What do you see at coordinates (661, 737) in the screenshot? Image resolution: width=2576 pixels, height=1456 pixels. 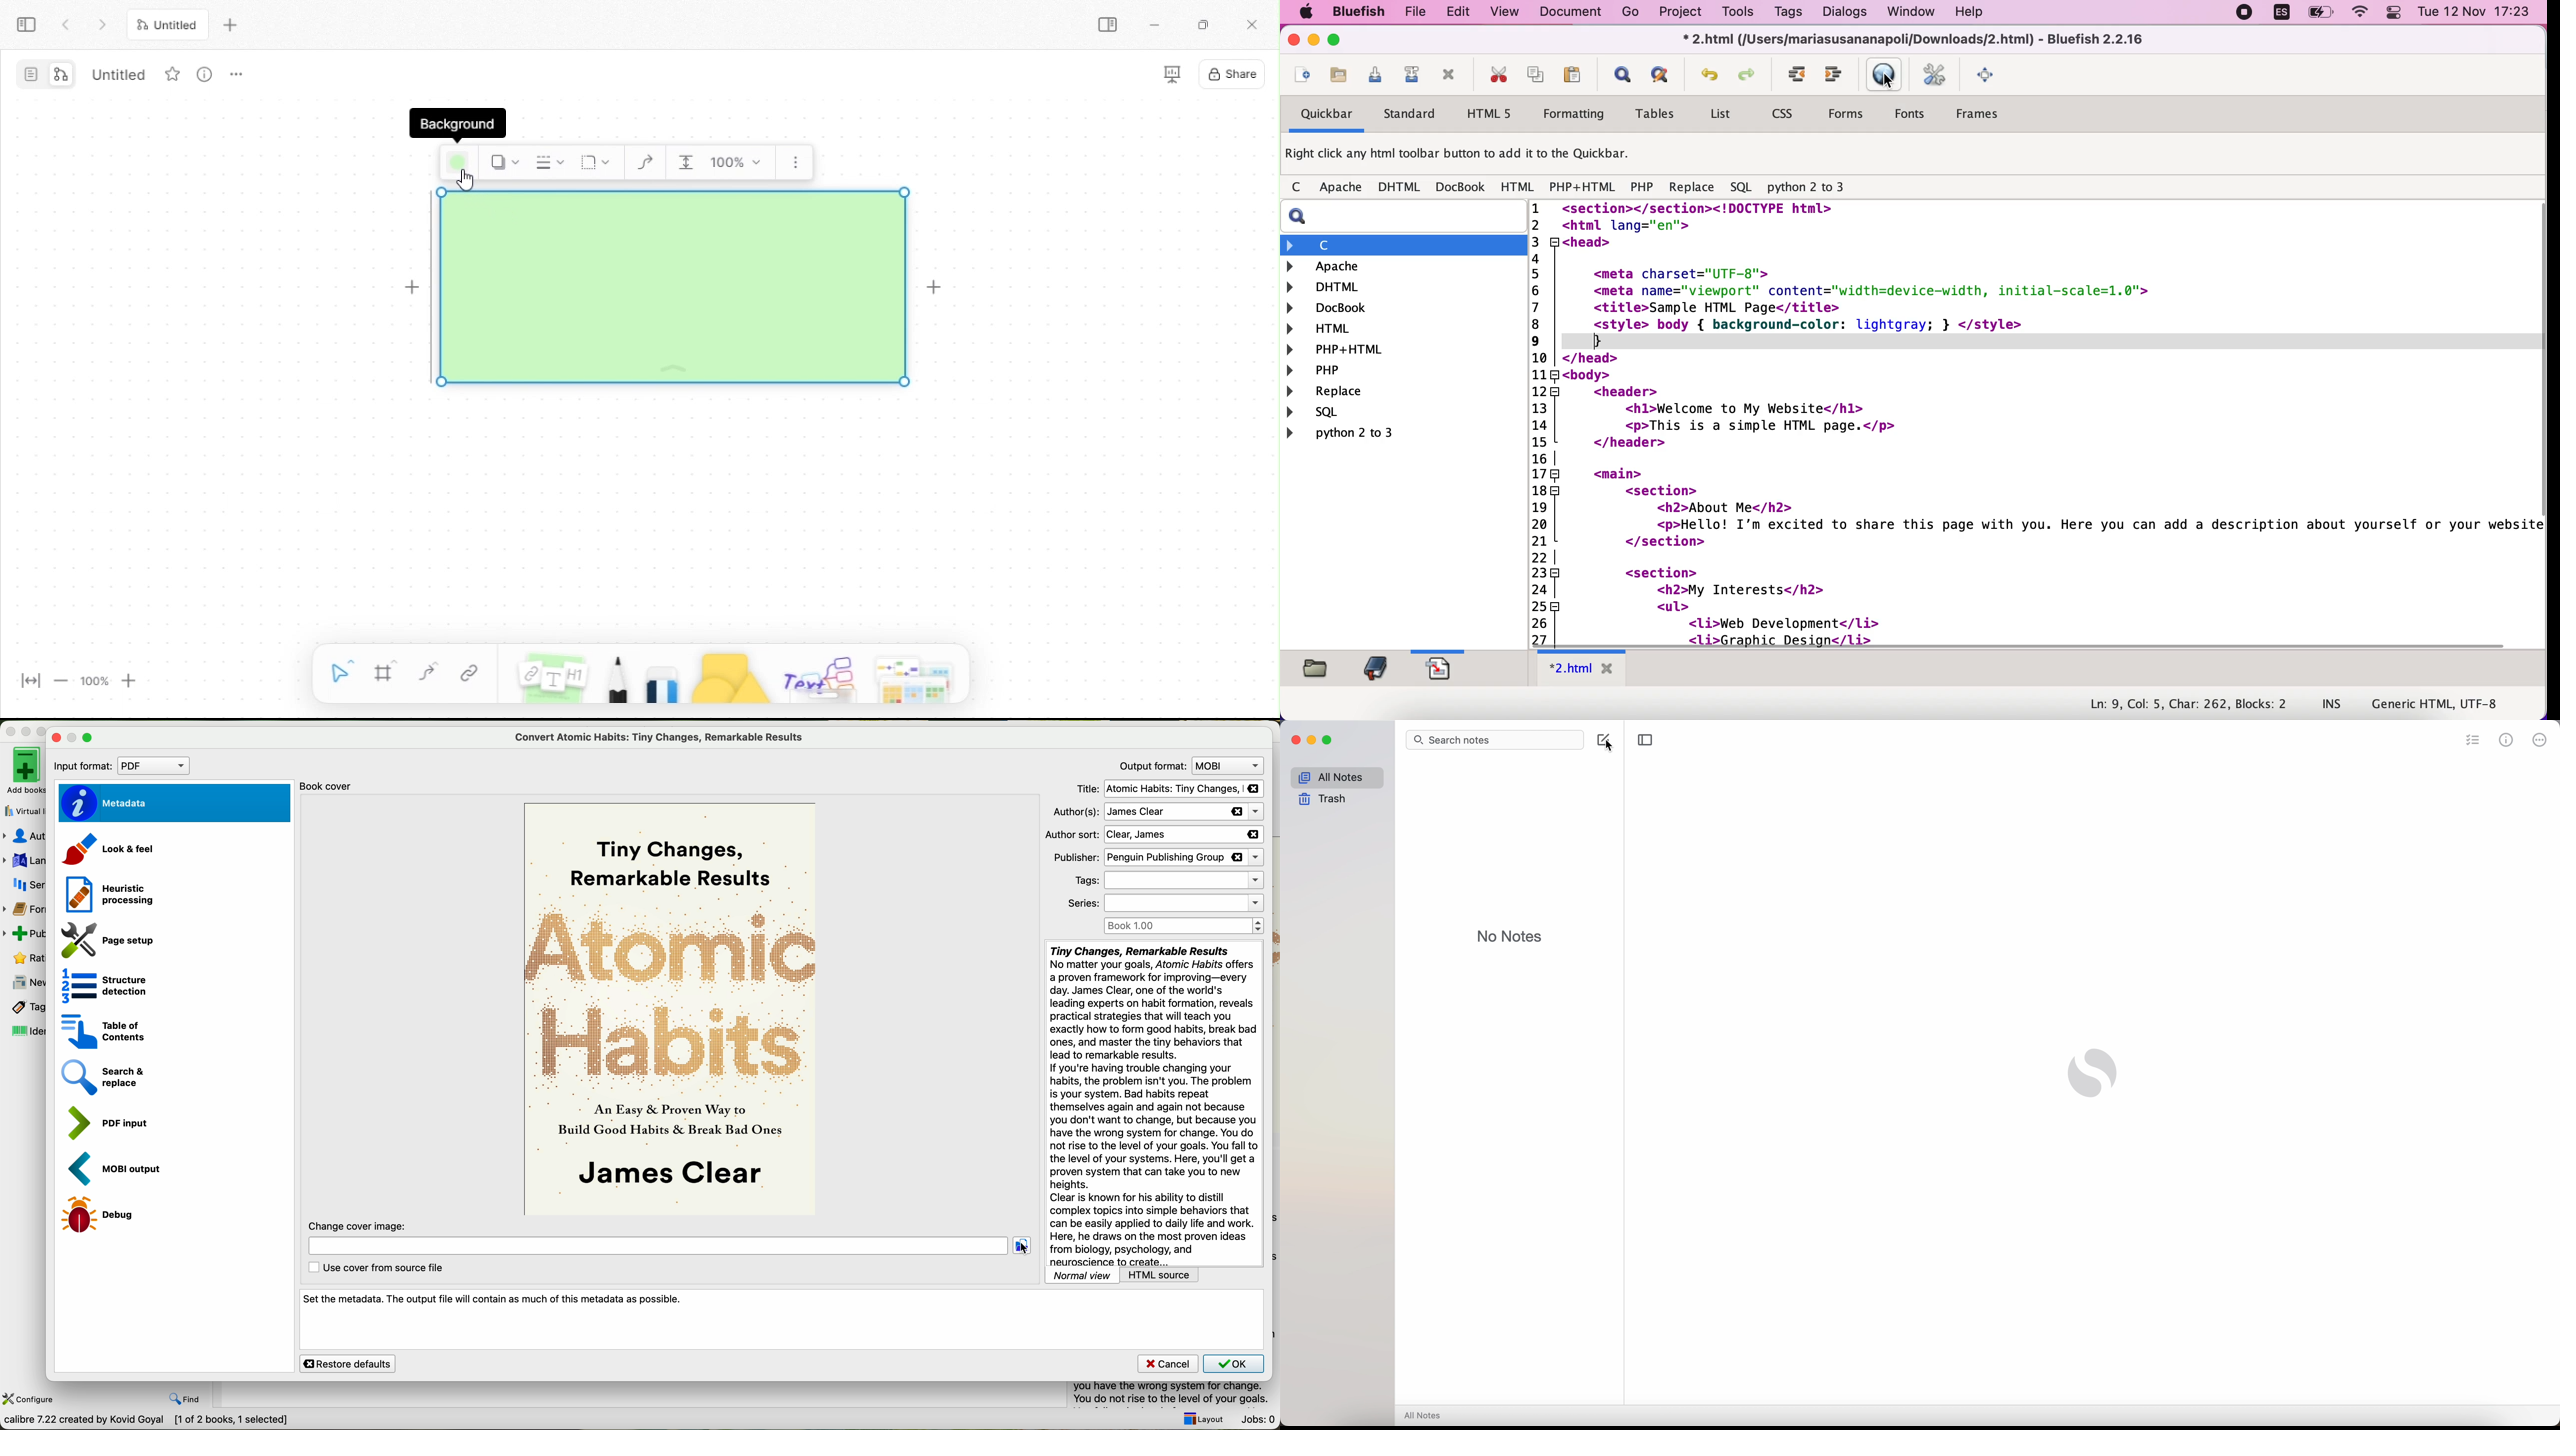 I see `convert atomic habits` at bounding box center [661, 737].